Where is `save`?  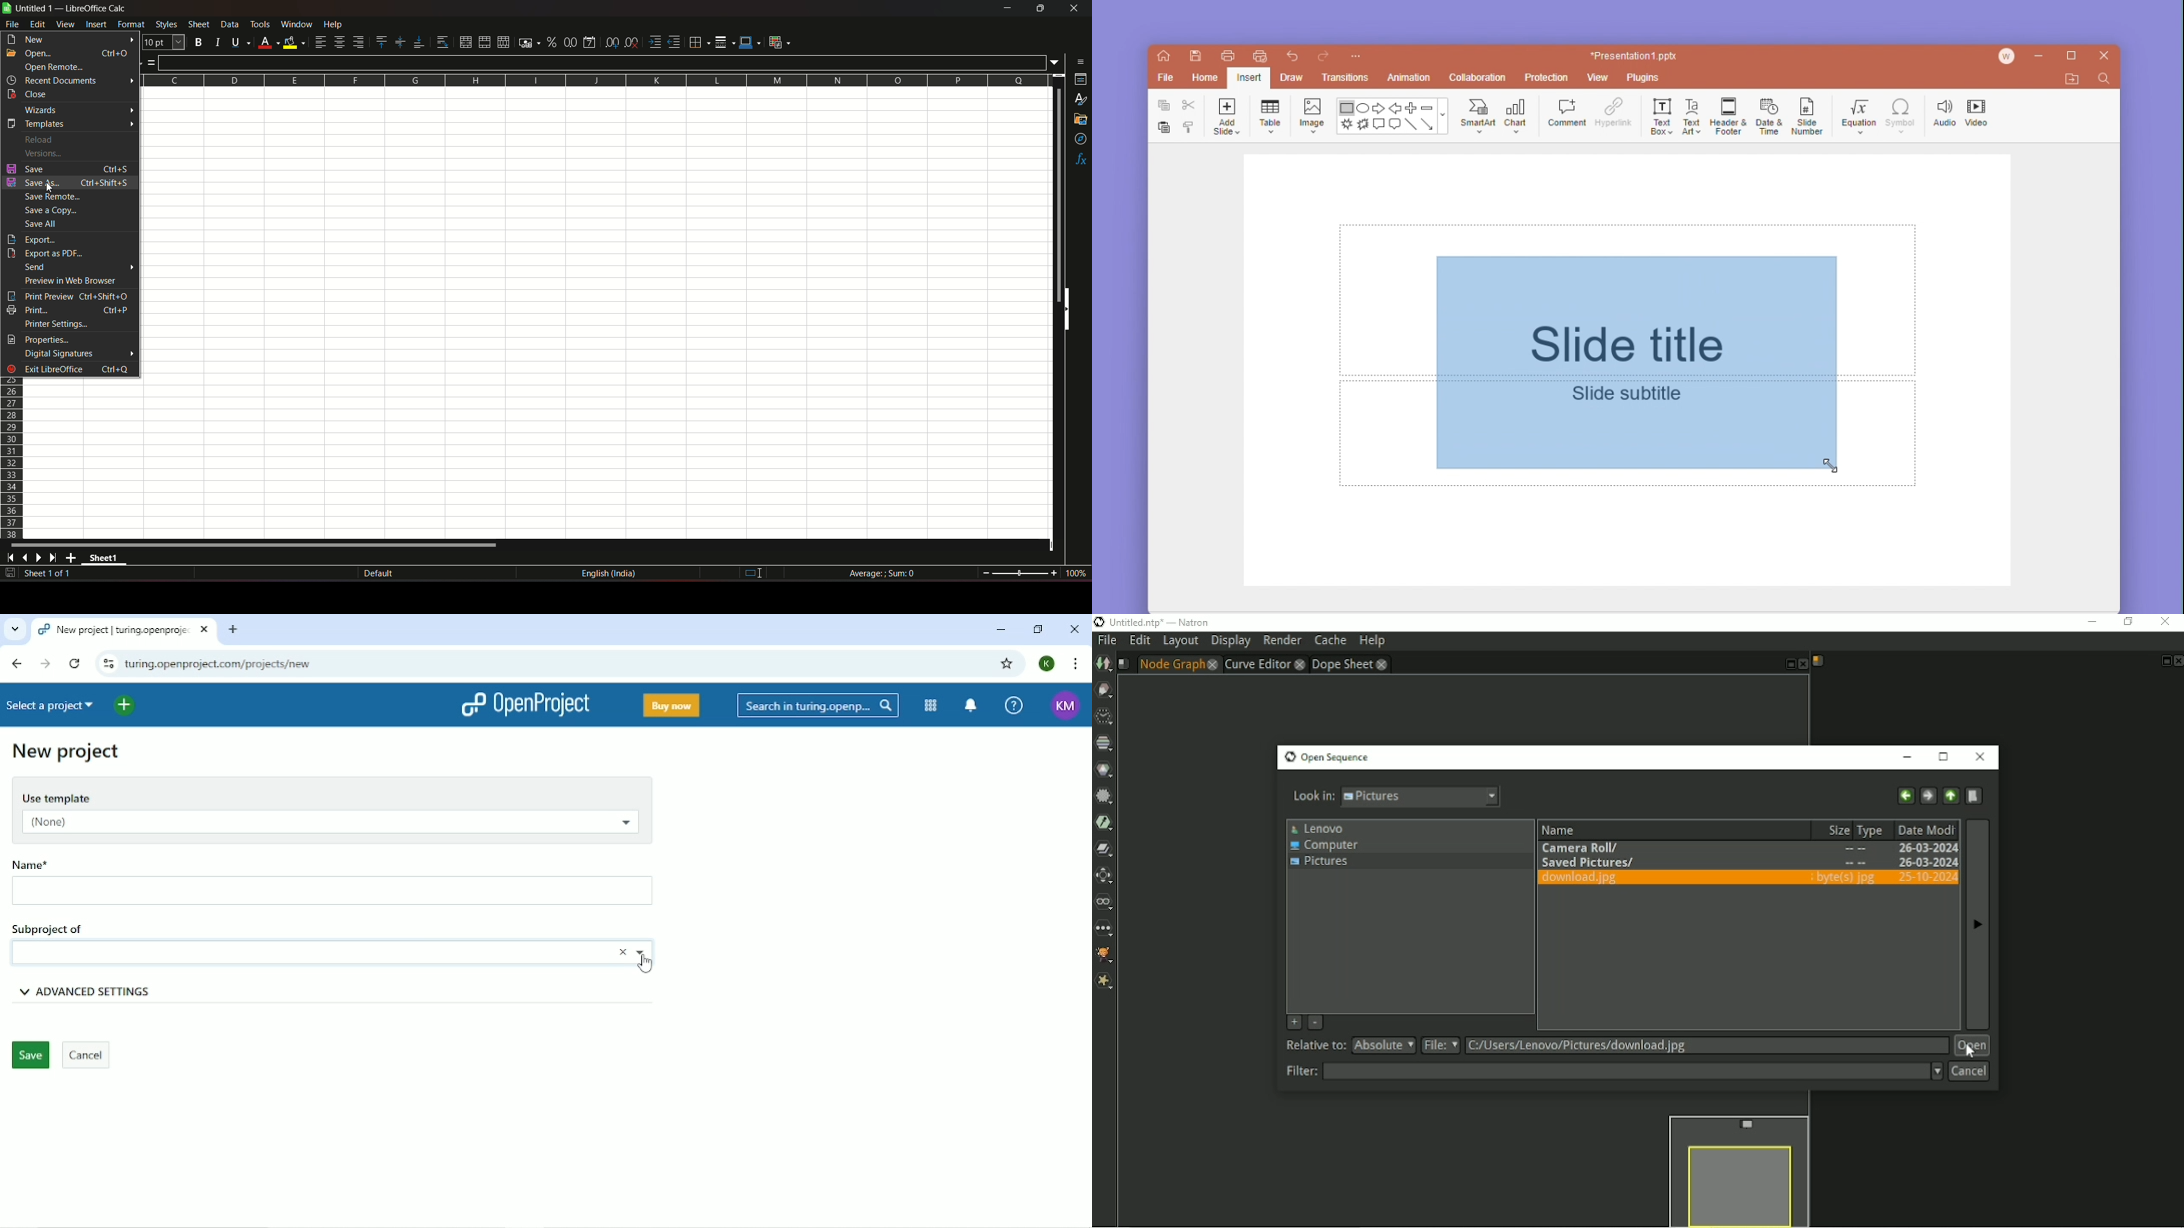
save is located at coordinates (68, 168).